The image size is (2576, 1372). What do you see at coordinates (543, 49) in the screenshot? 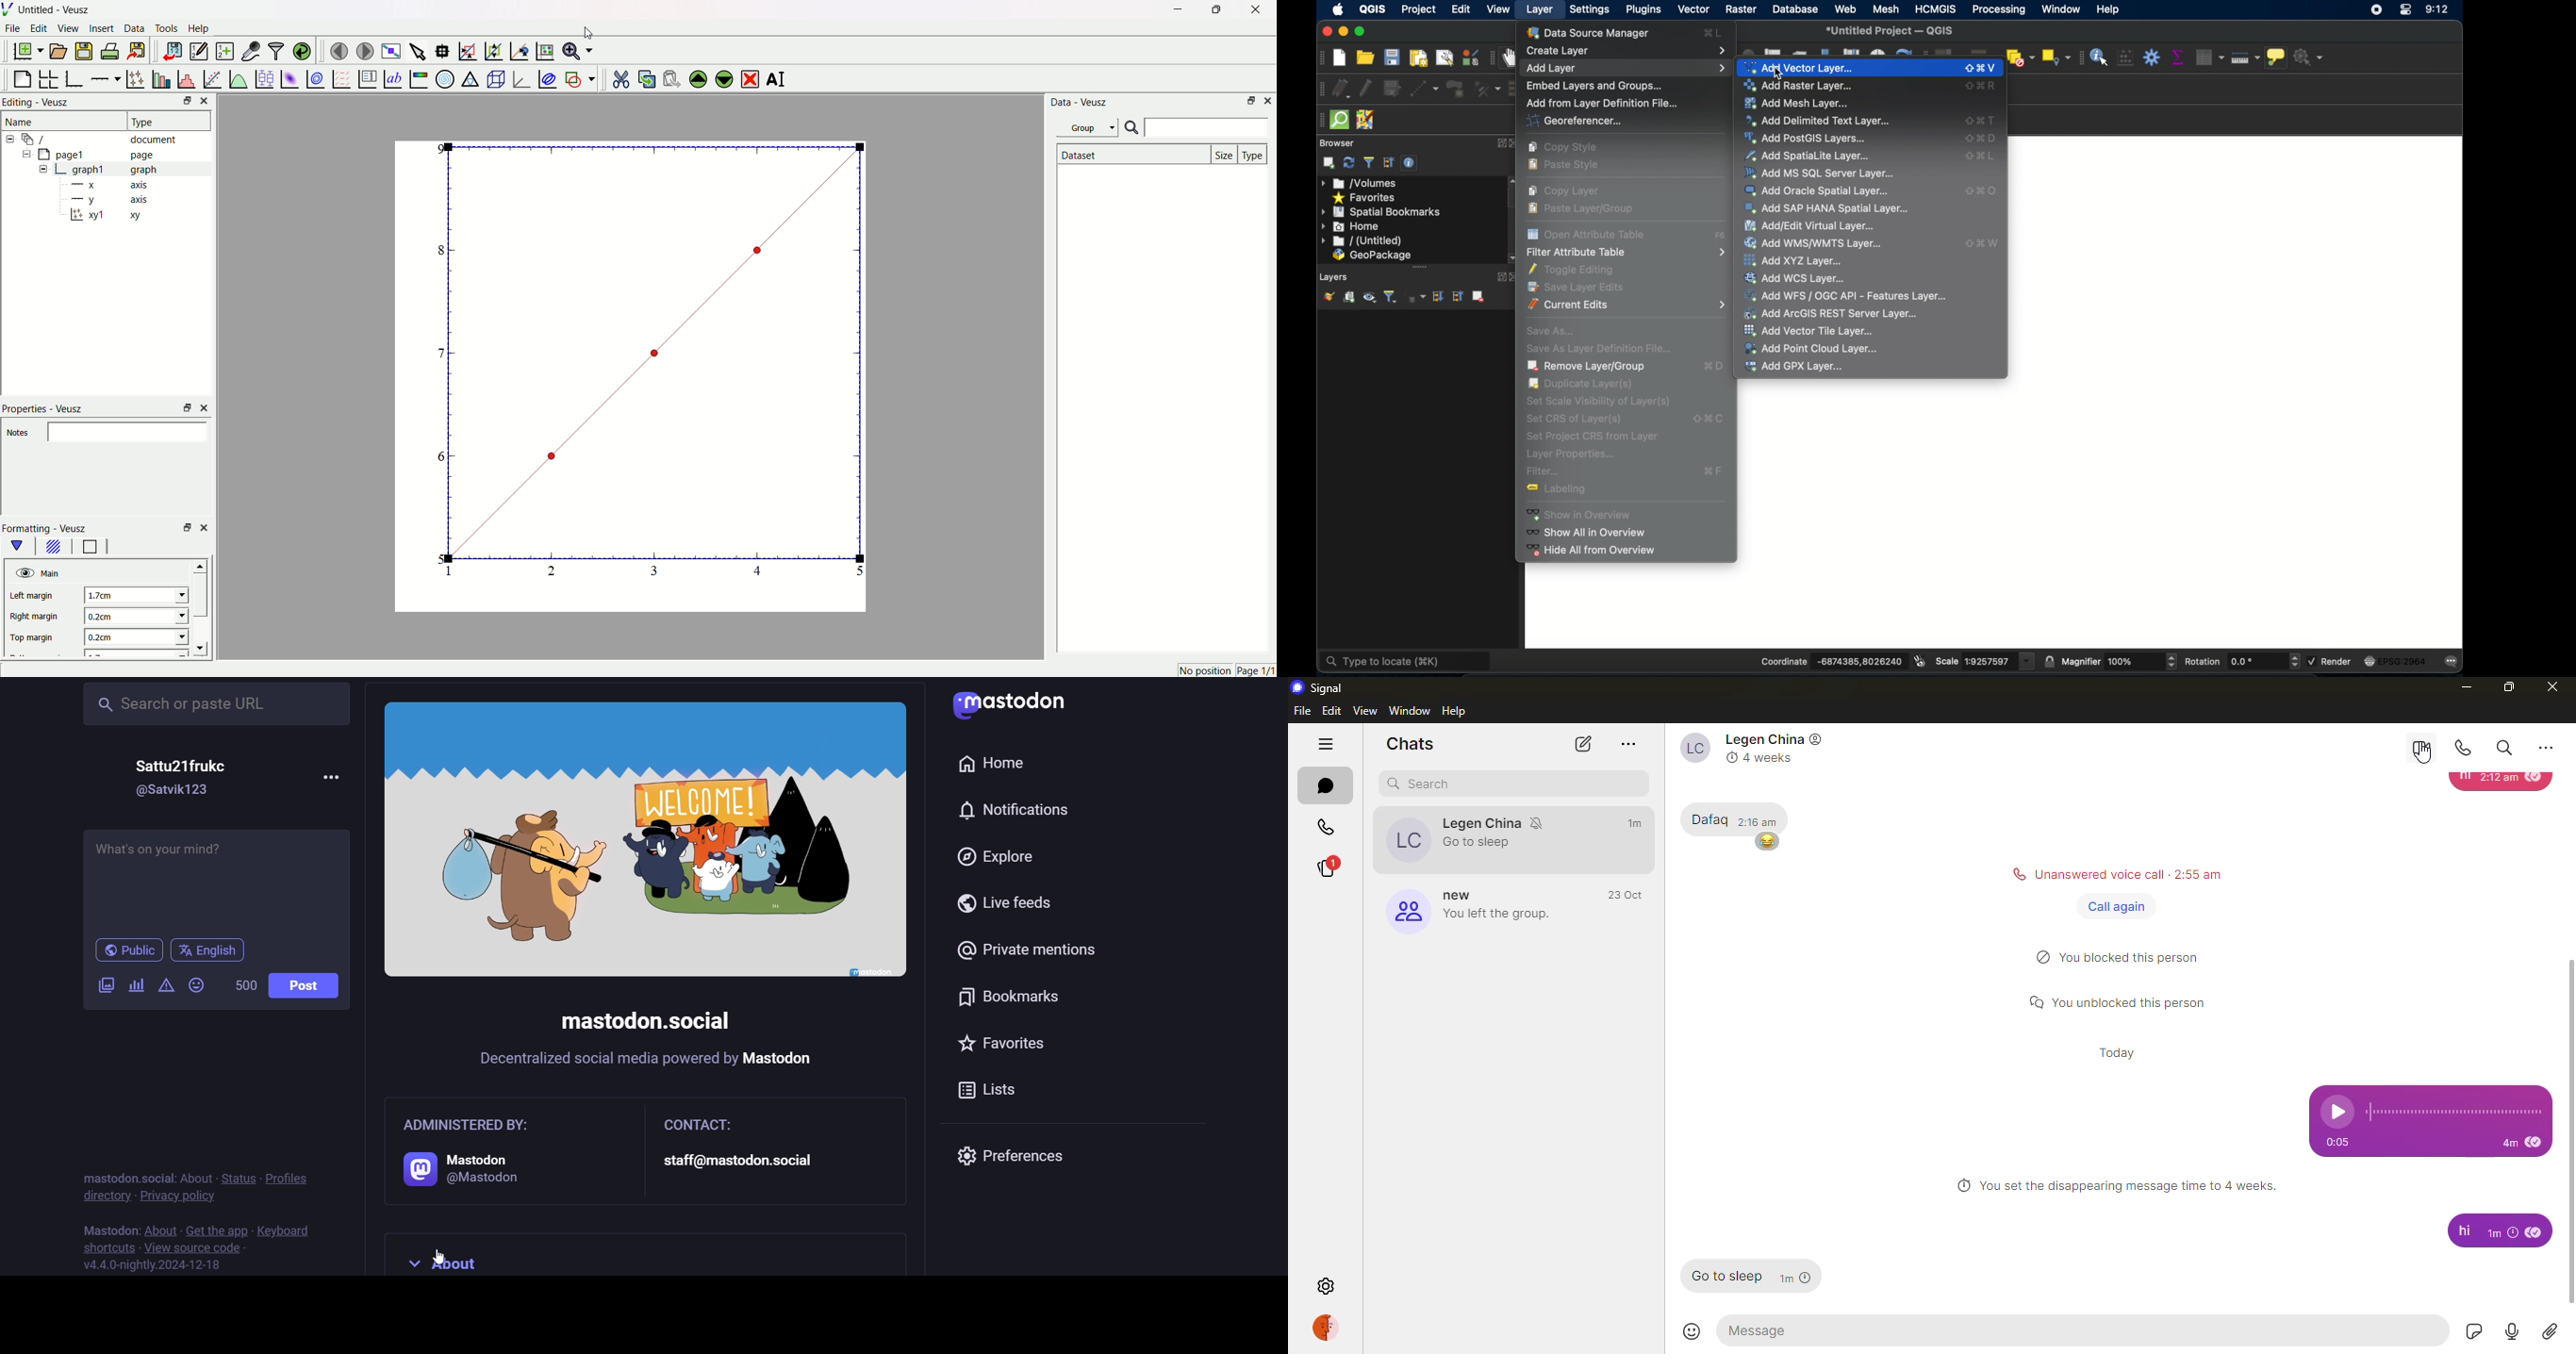
I see `reset the graph axes` at bounding box center [543, 49].